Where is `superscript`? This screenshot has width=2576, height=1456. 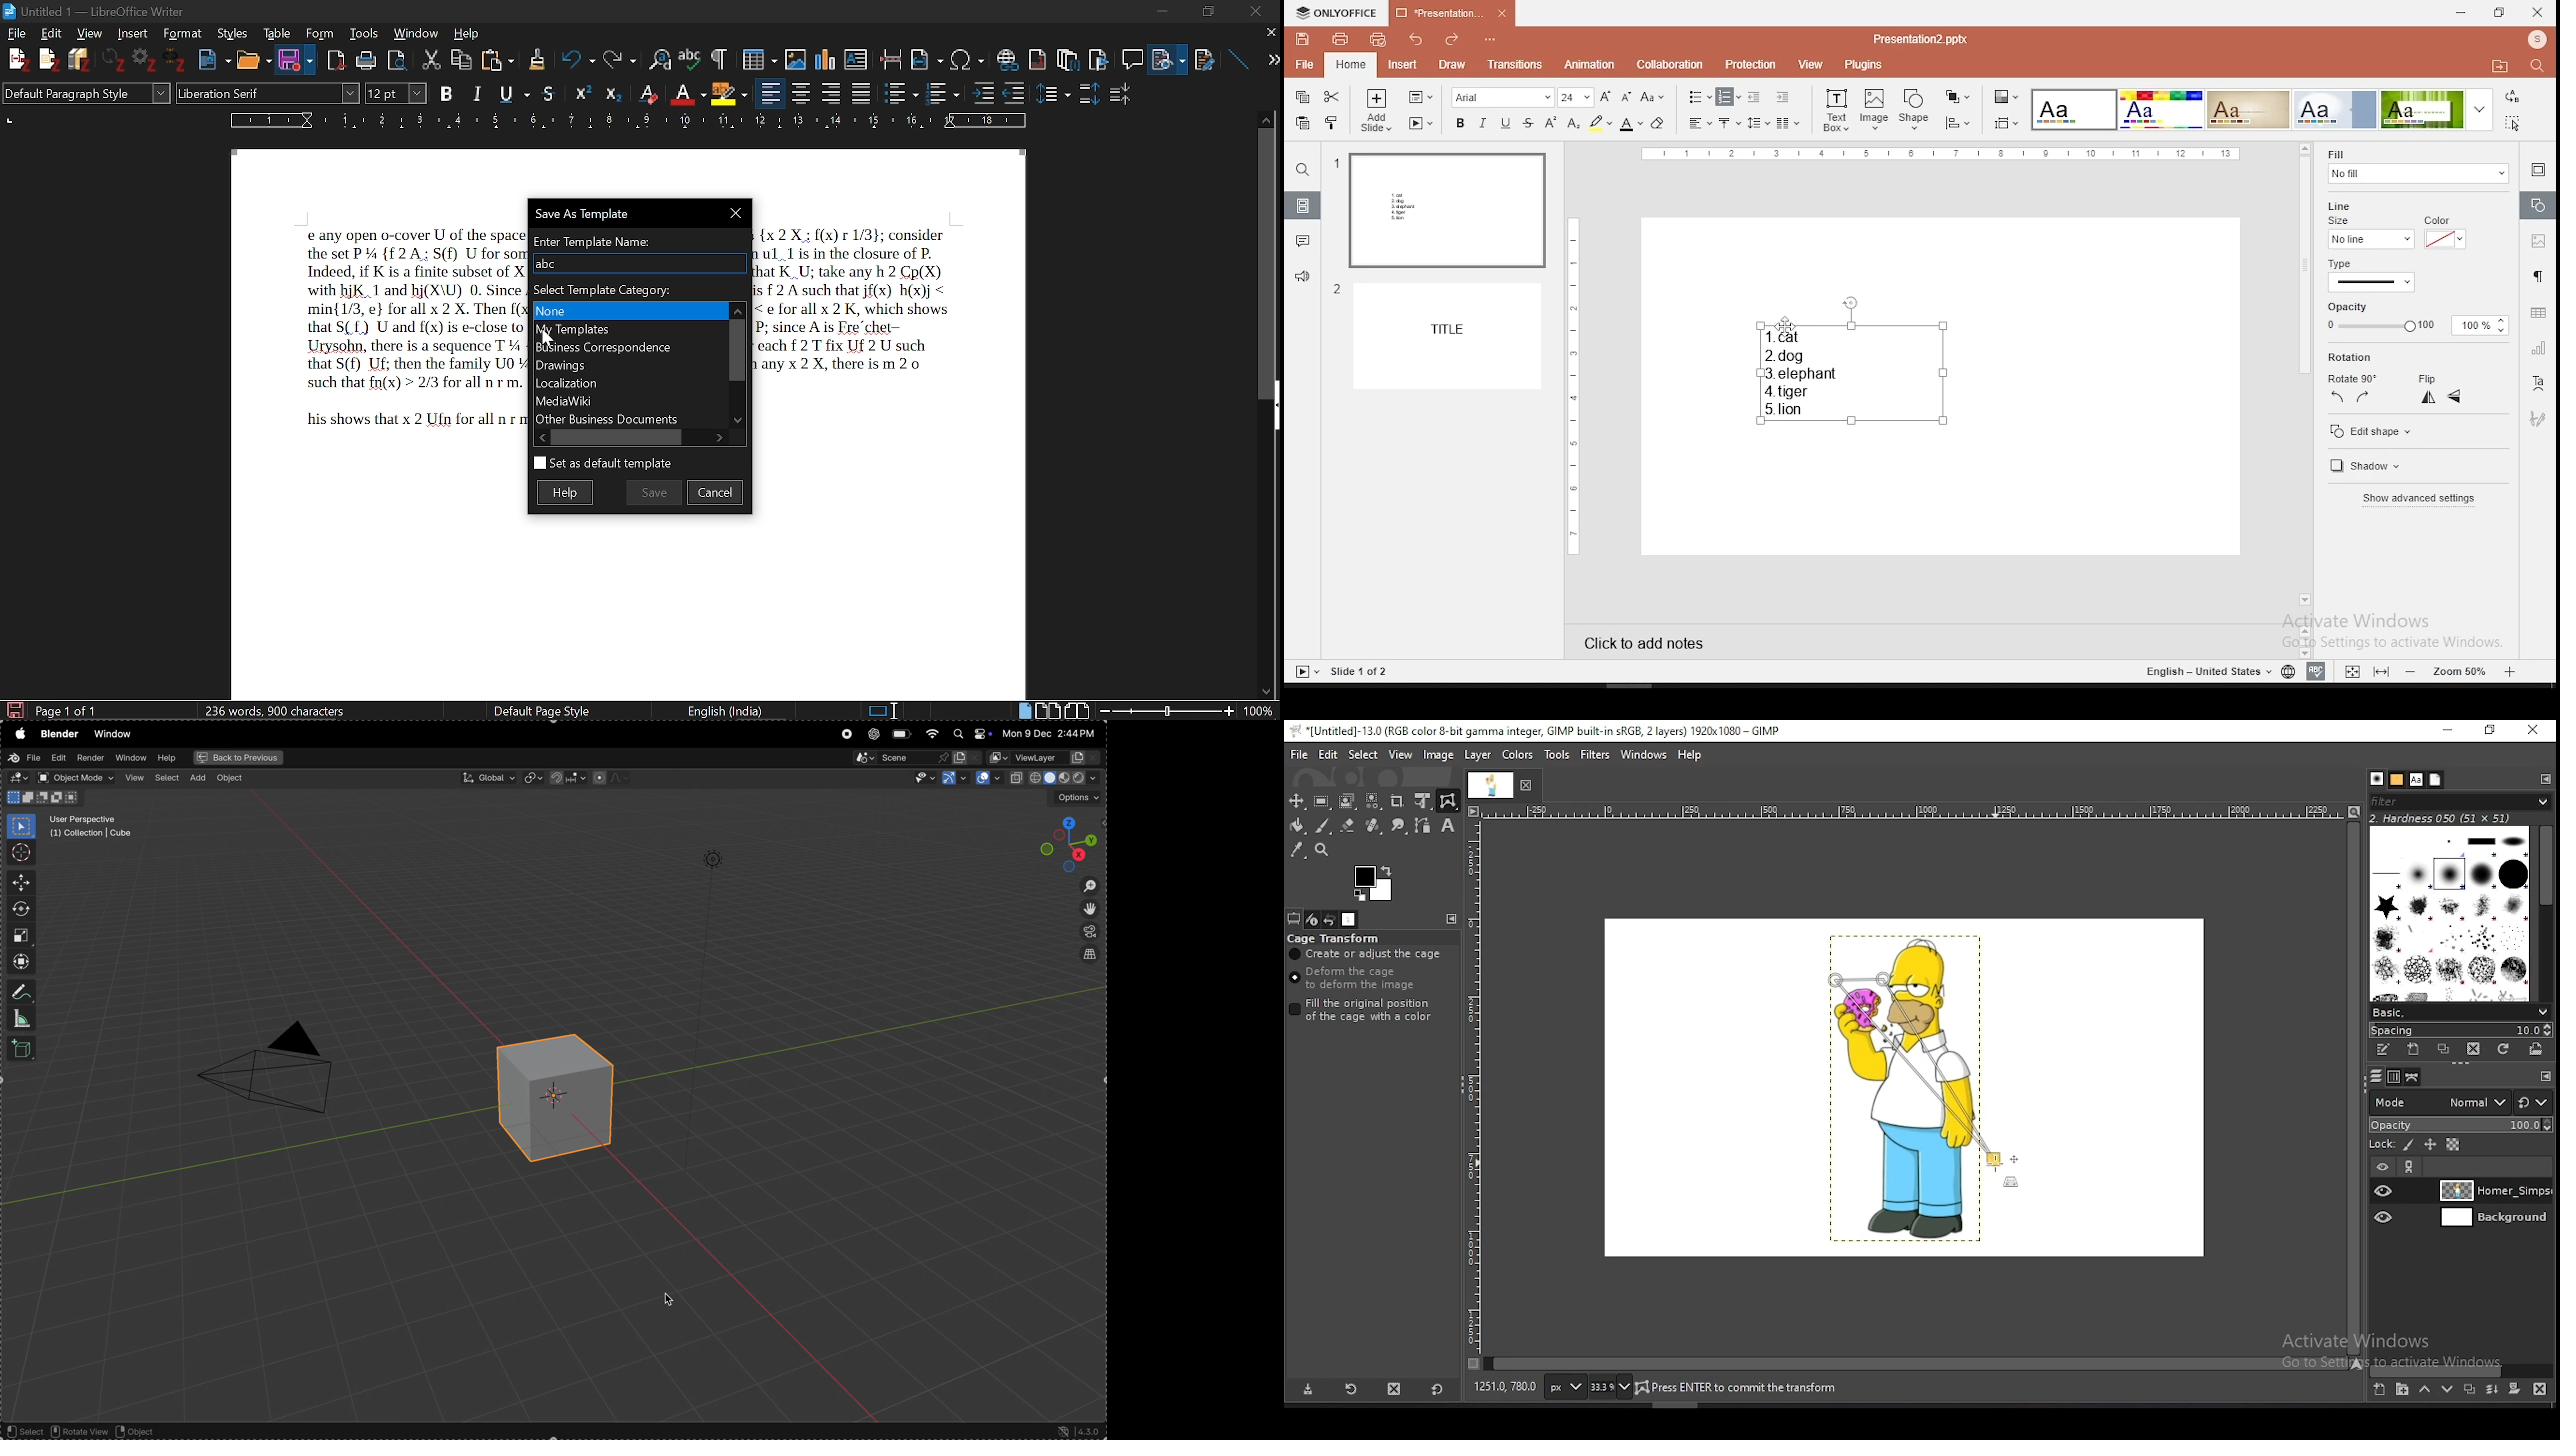 superscript is located at coordinates (1551, 123).